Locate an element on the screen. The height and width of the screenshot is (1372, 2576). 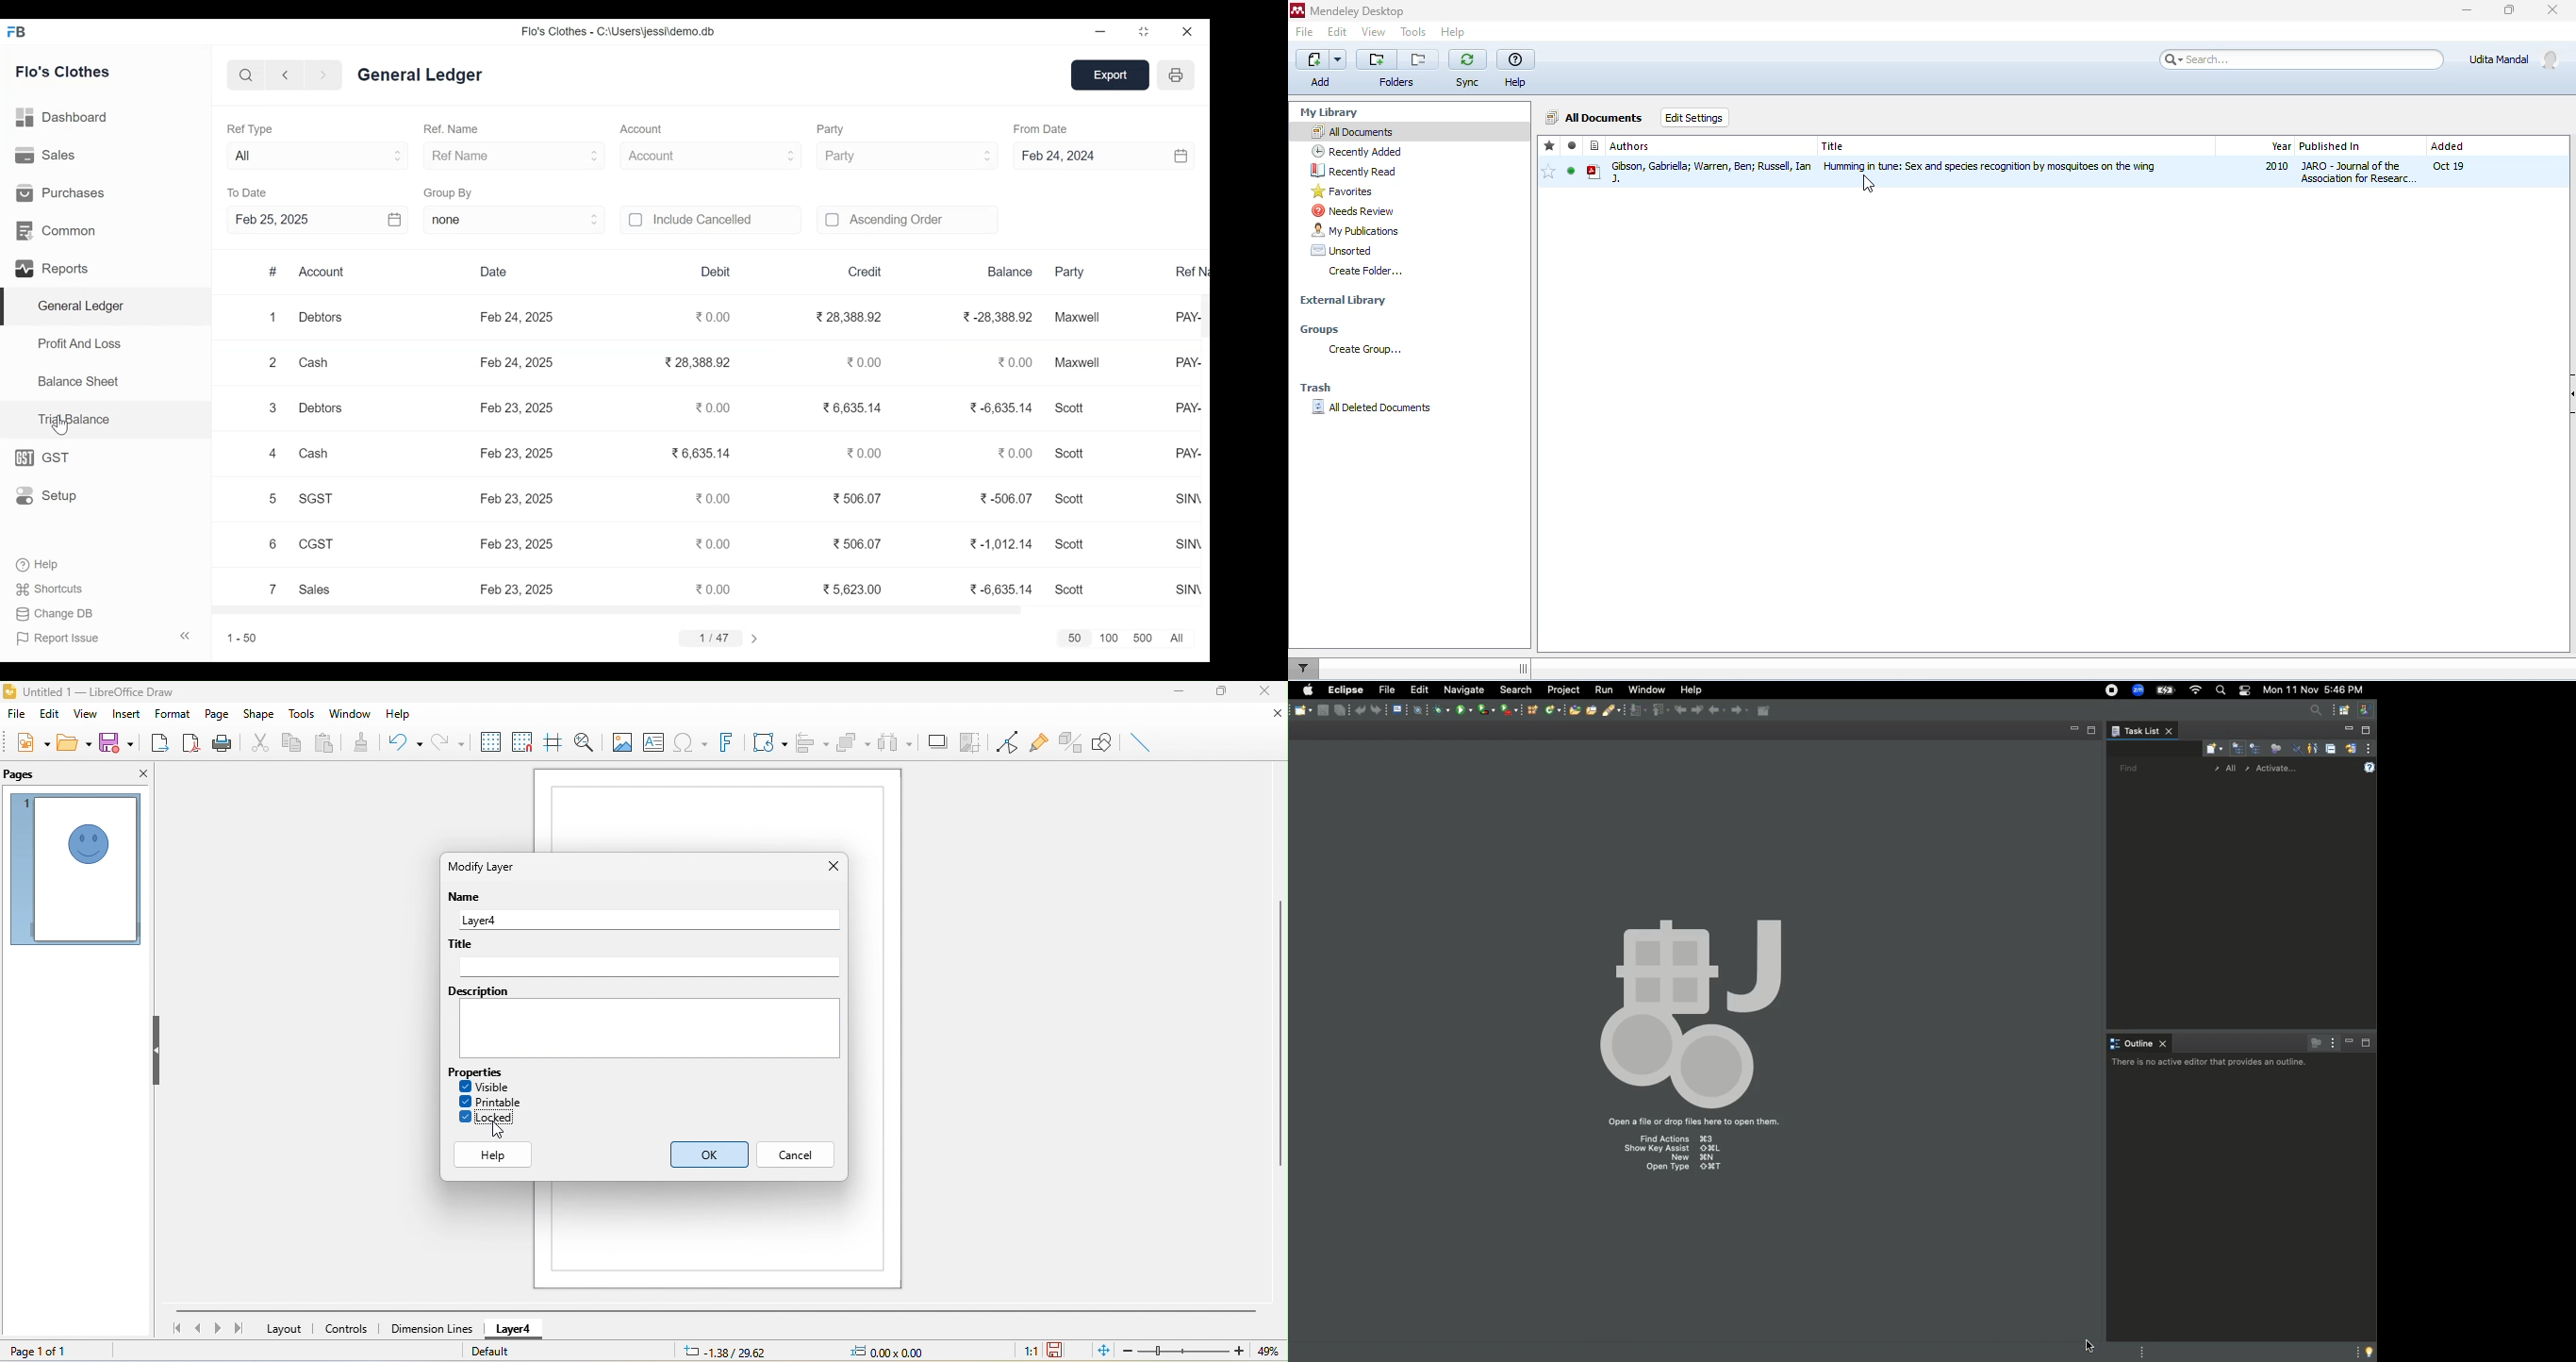
all deleted documents is located at coordinates (1376, 411).